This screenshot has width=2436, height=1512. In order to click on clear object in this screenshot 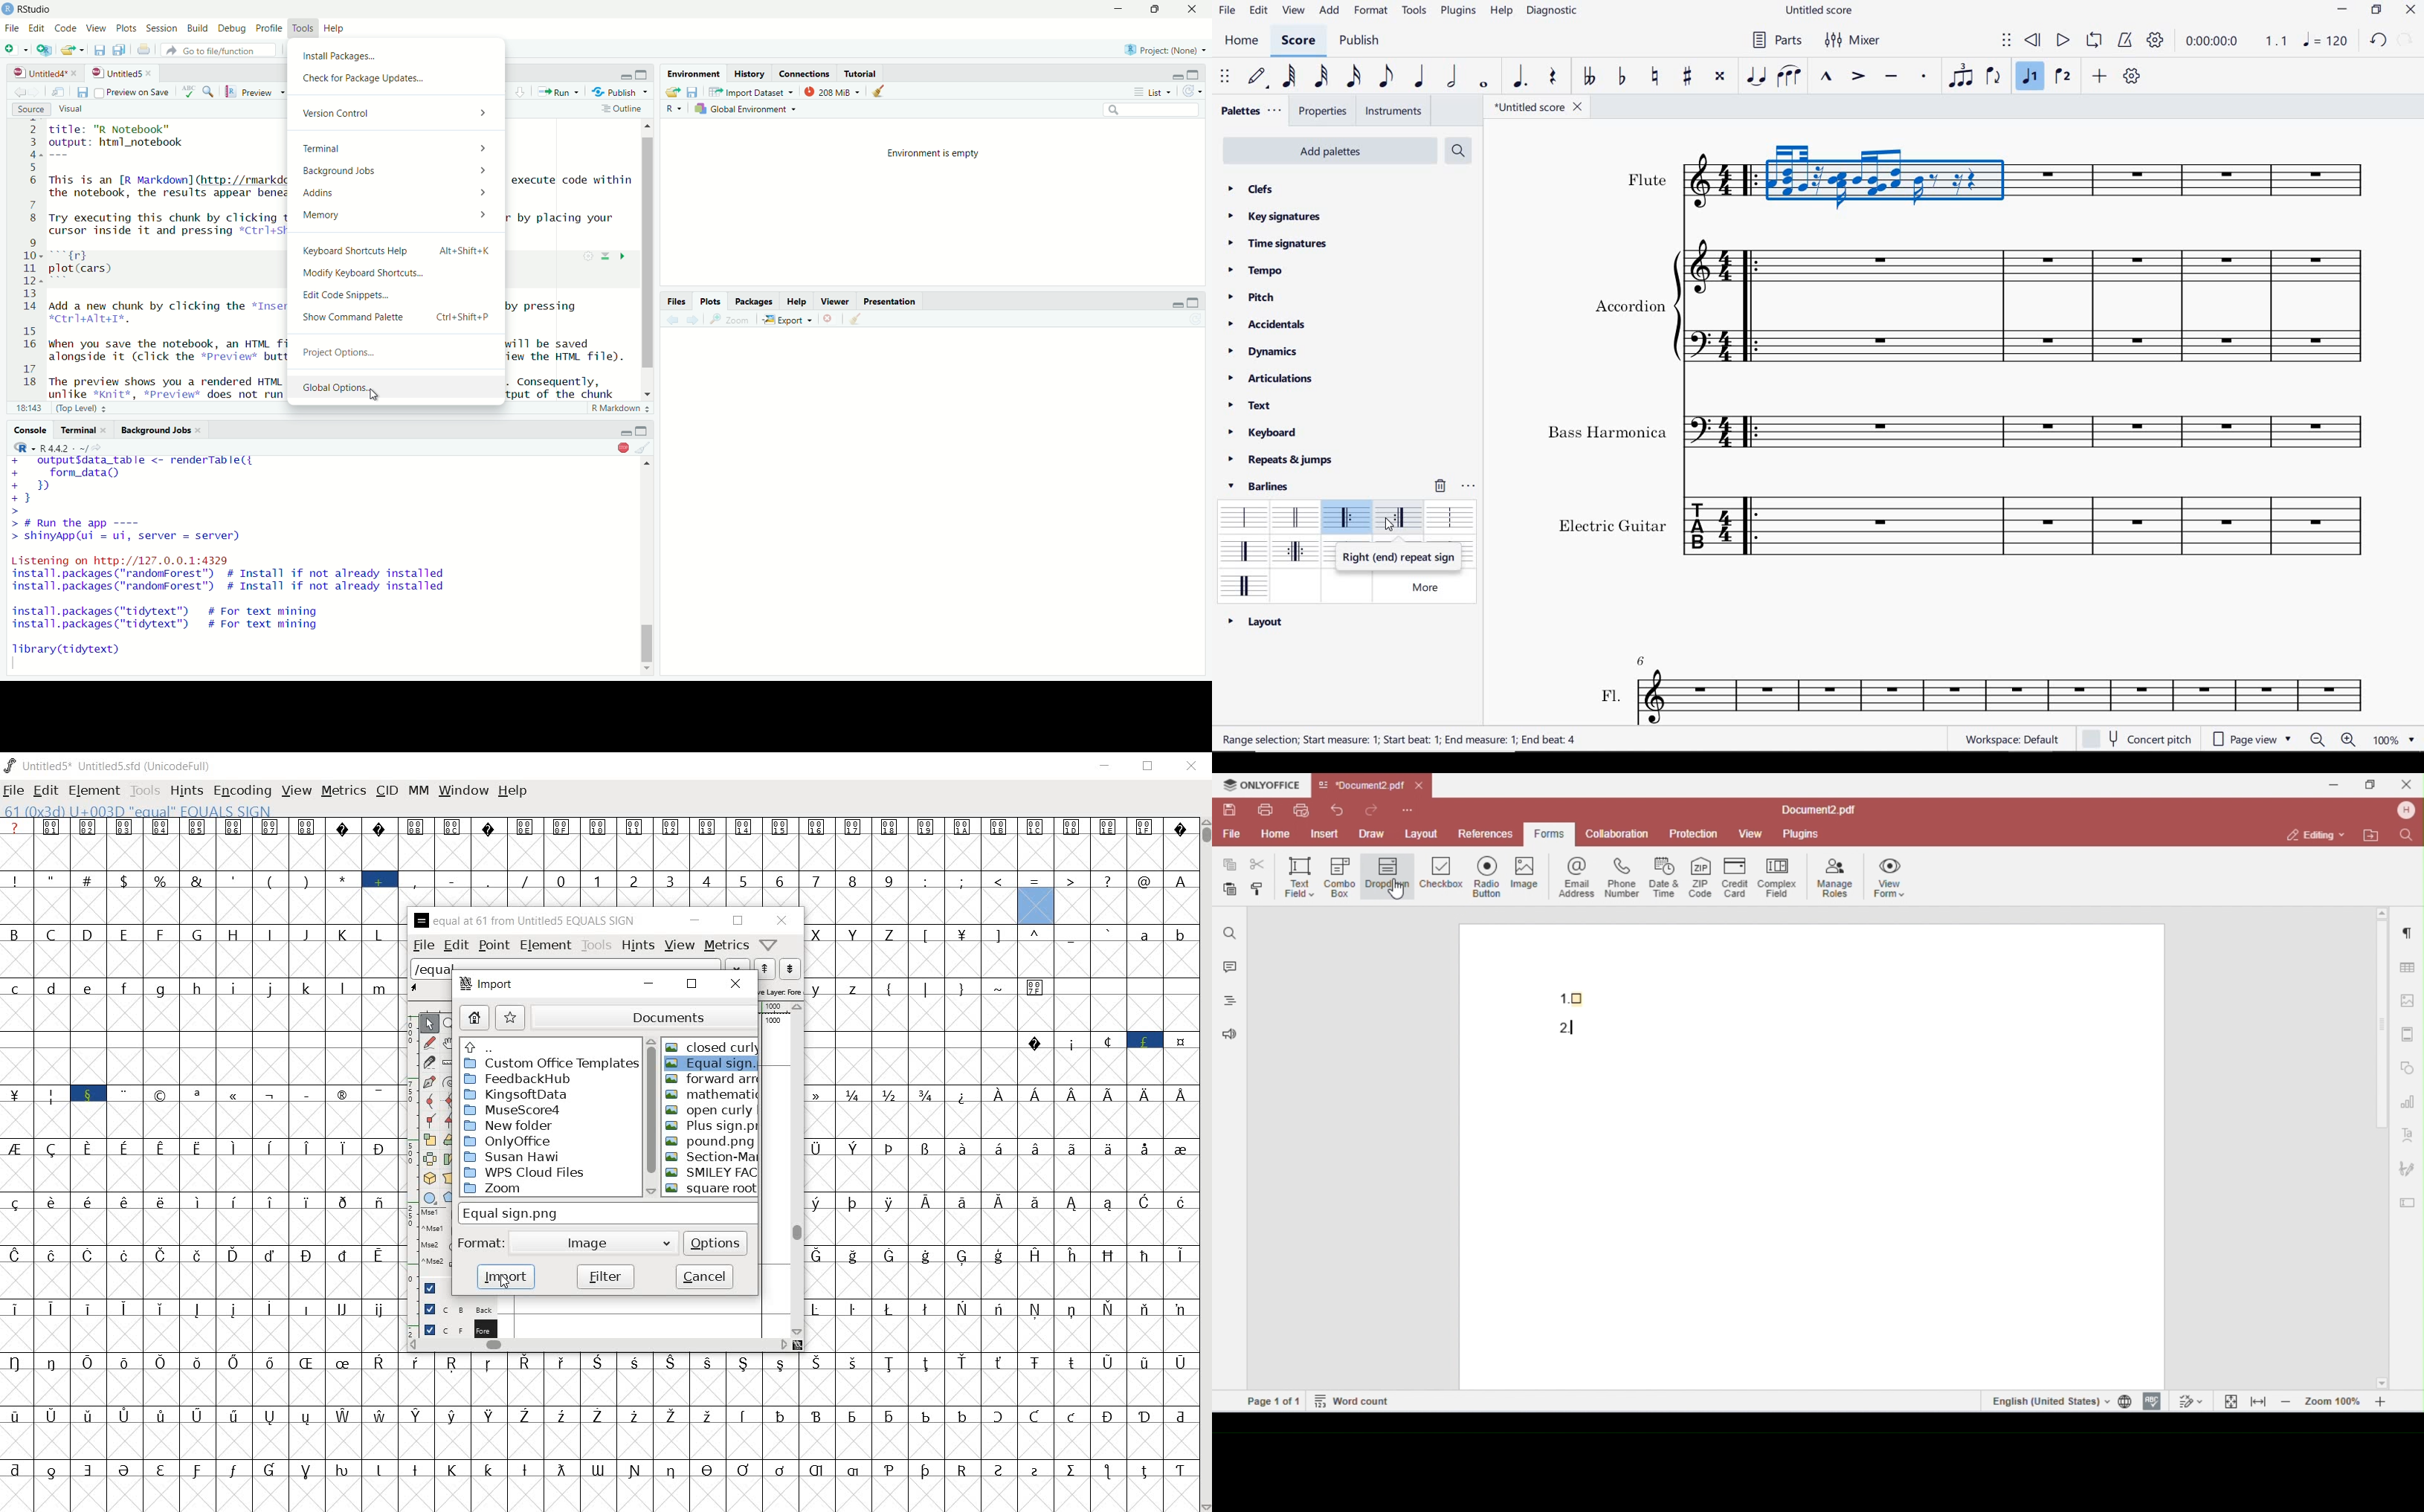, I will do `click(643, 448)`.